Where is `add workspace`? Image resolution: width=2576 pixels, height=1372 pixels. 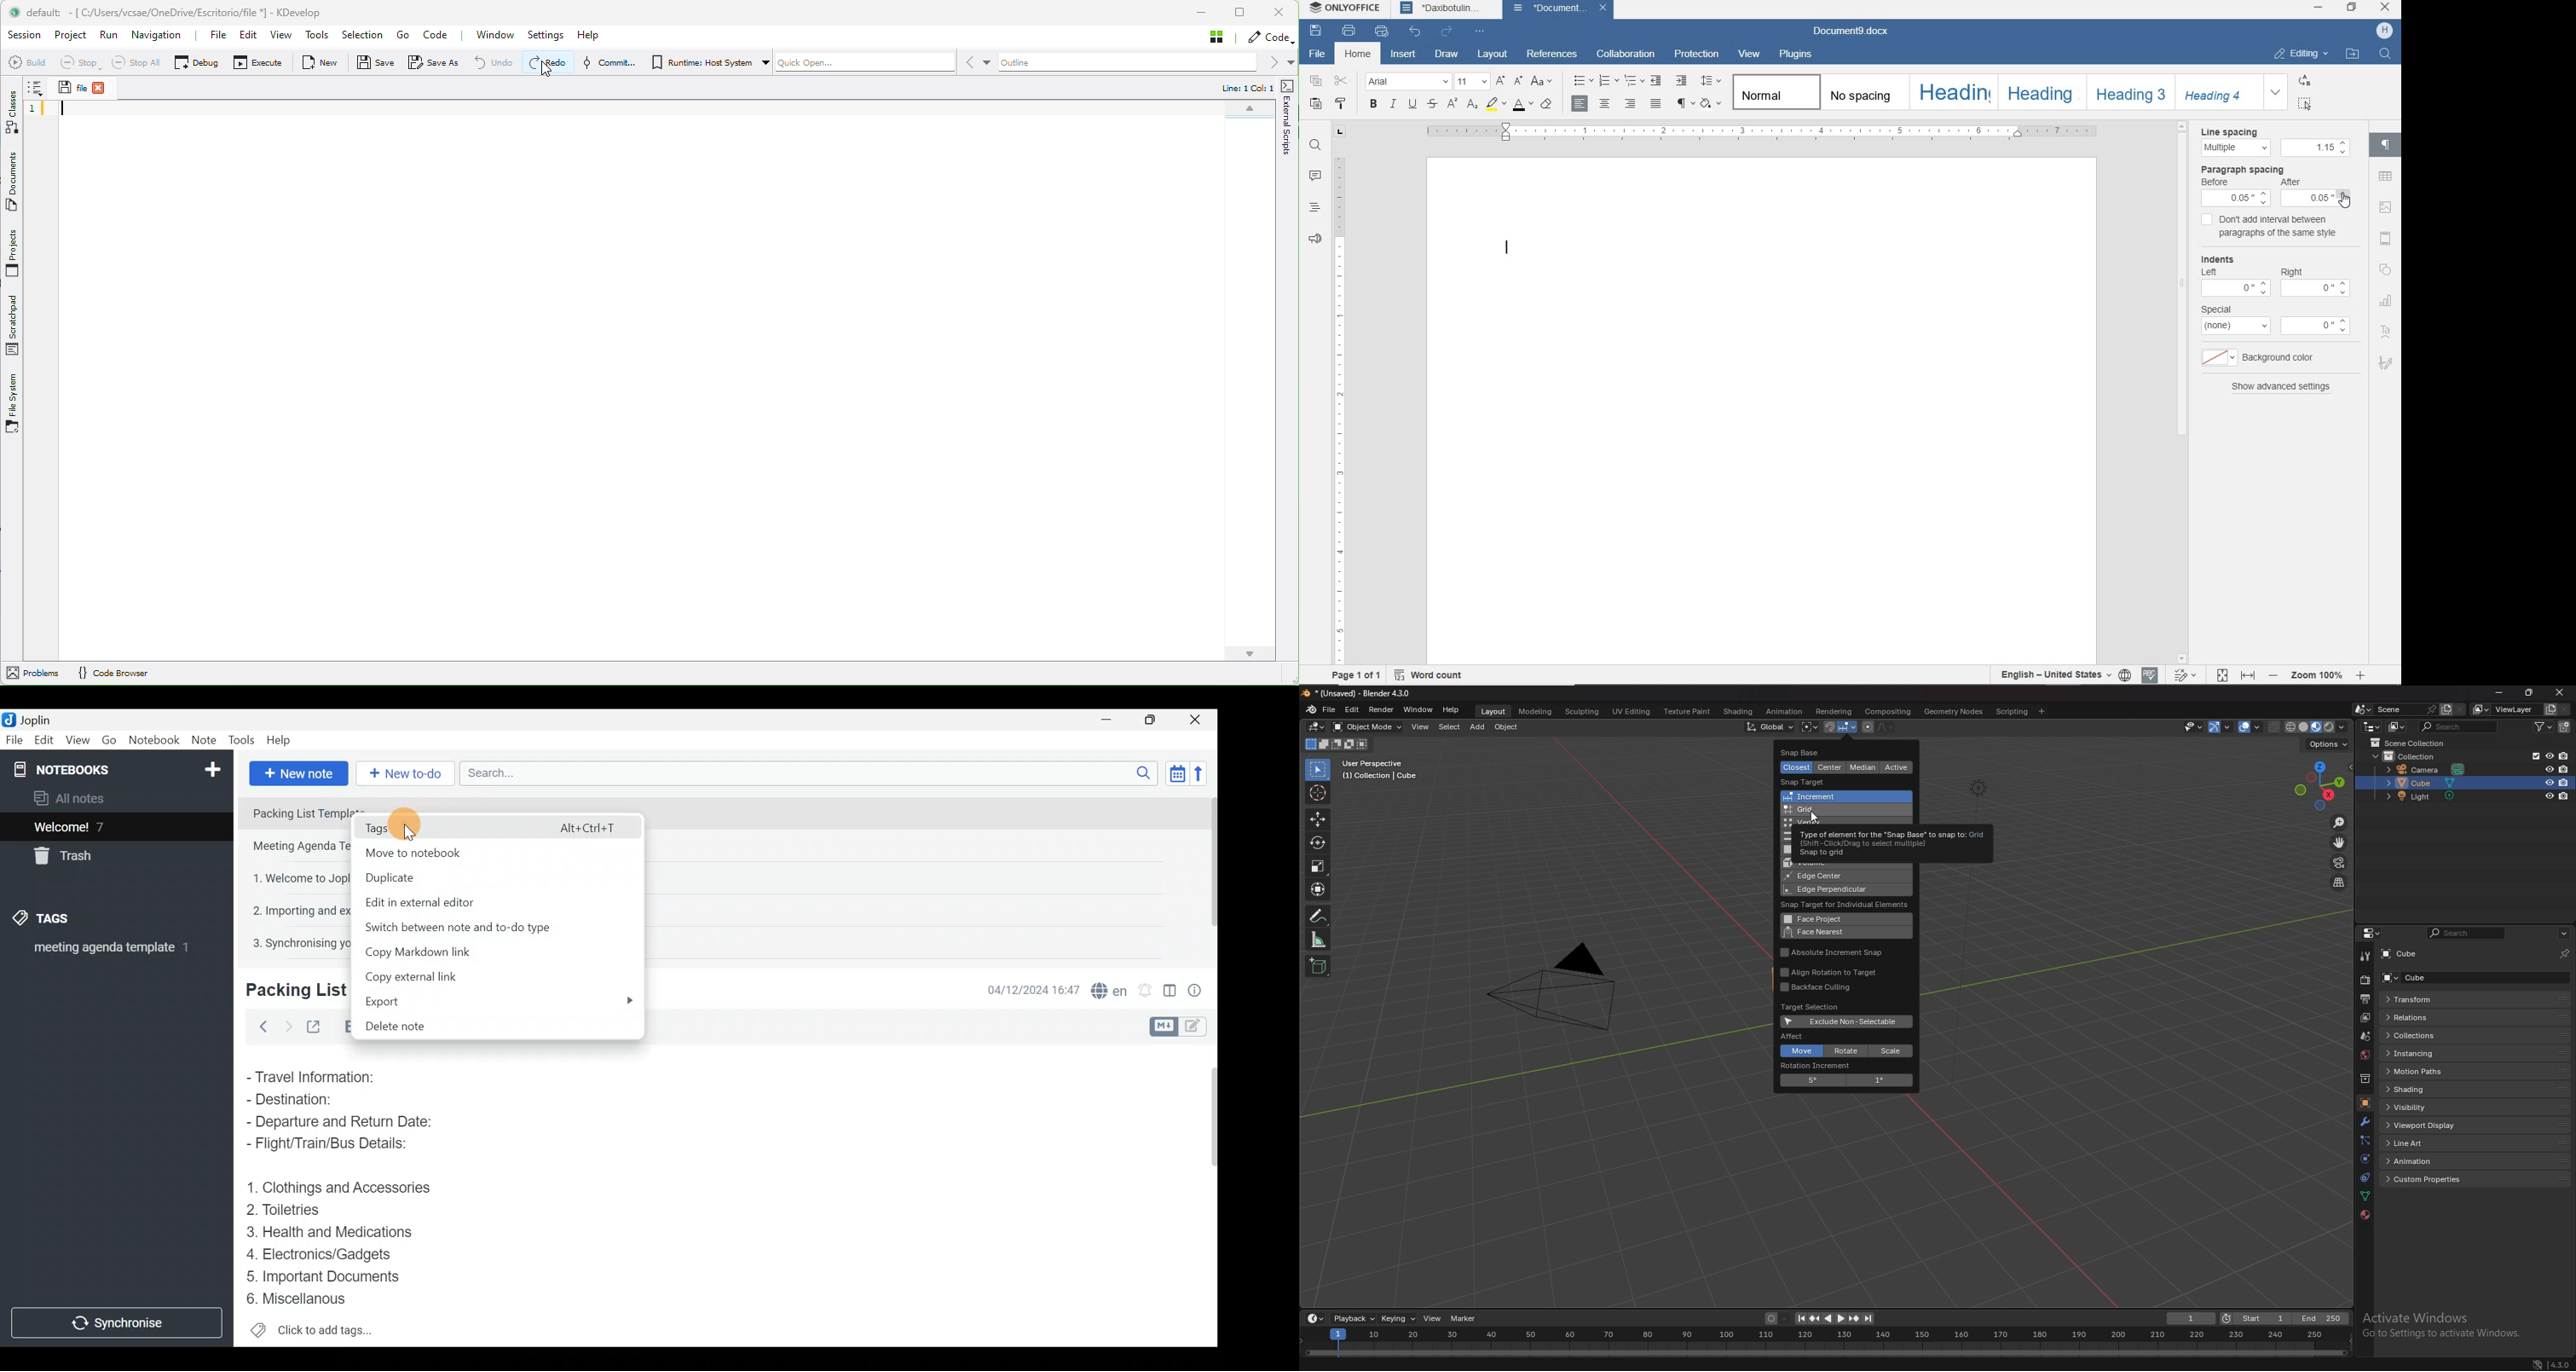
add workspace is located at coordinates (2041, 711).